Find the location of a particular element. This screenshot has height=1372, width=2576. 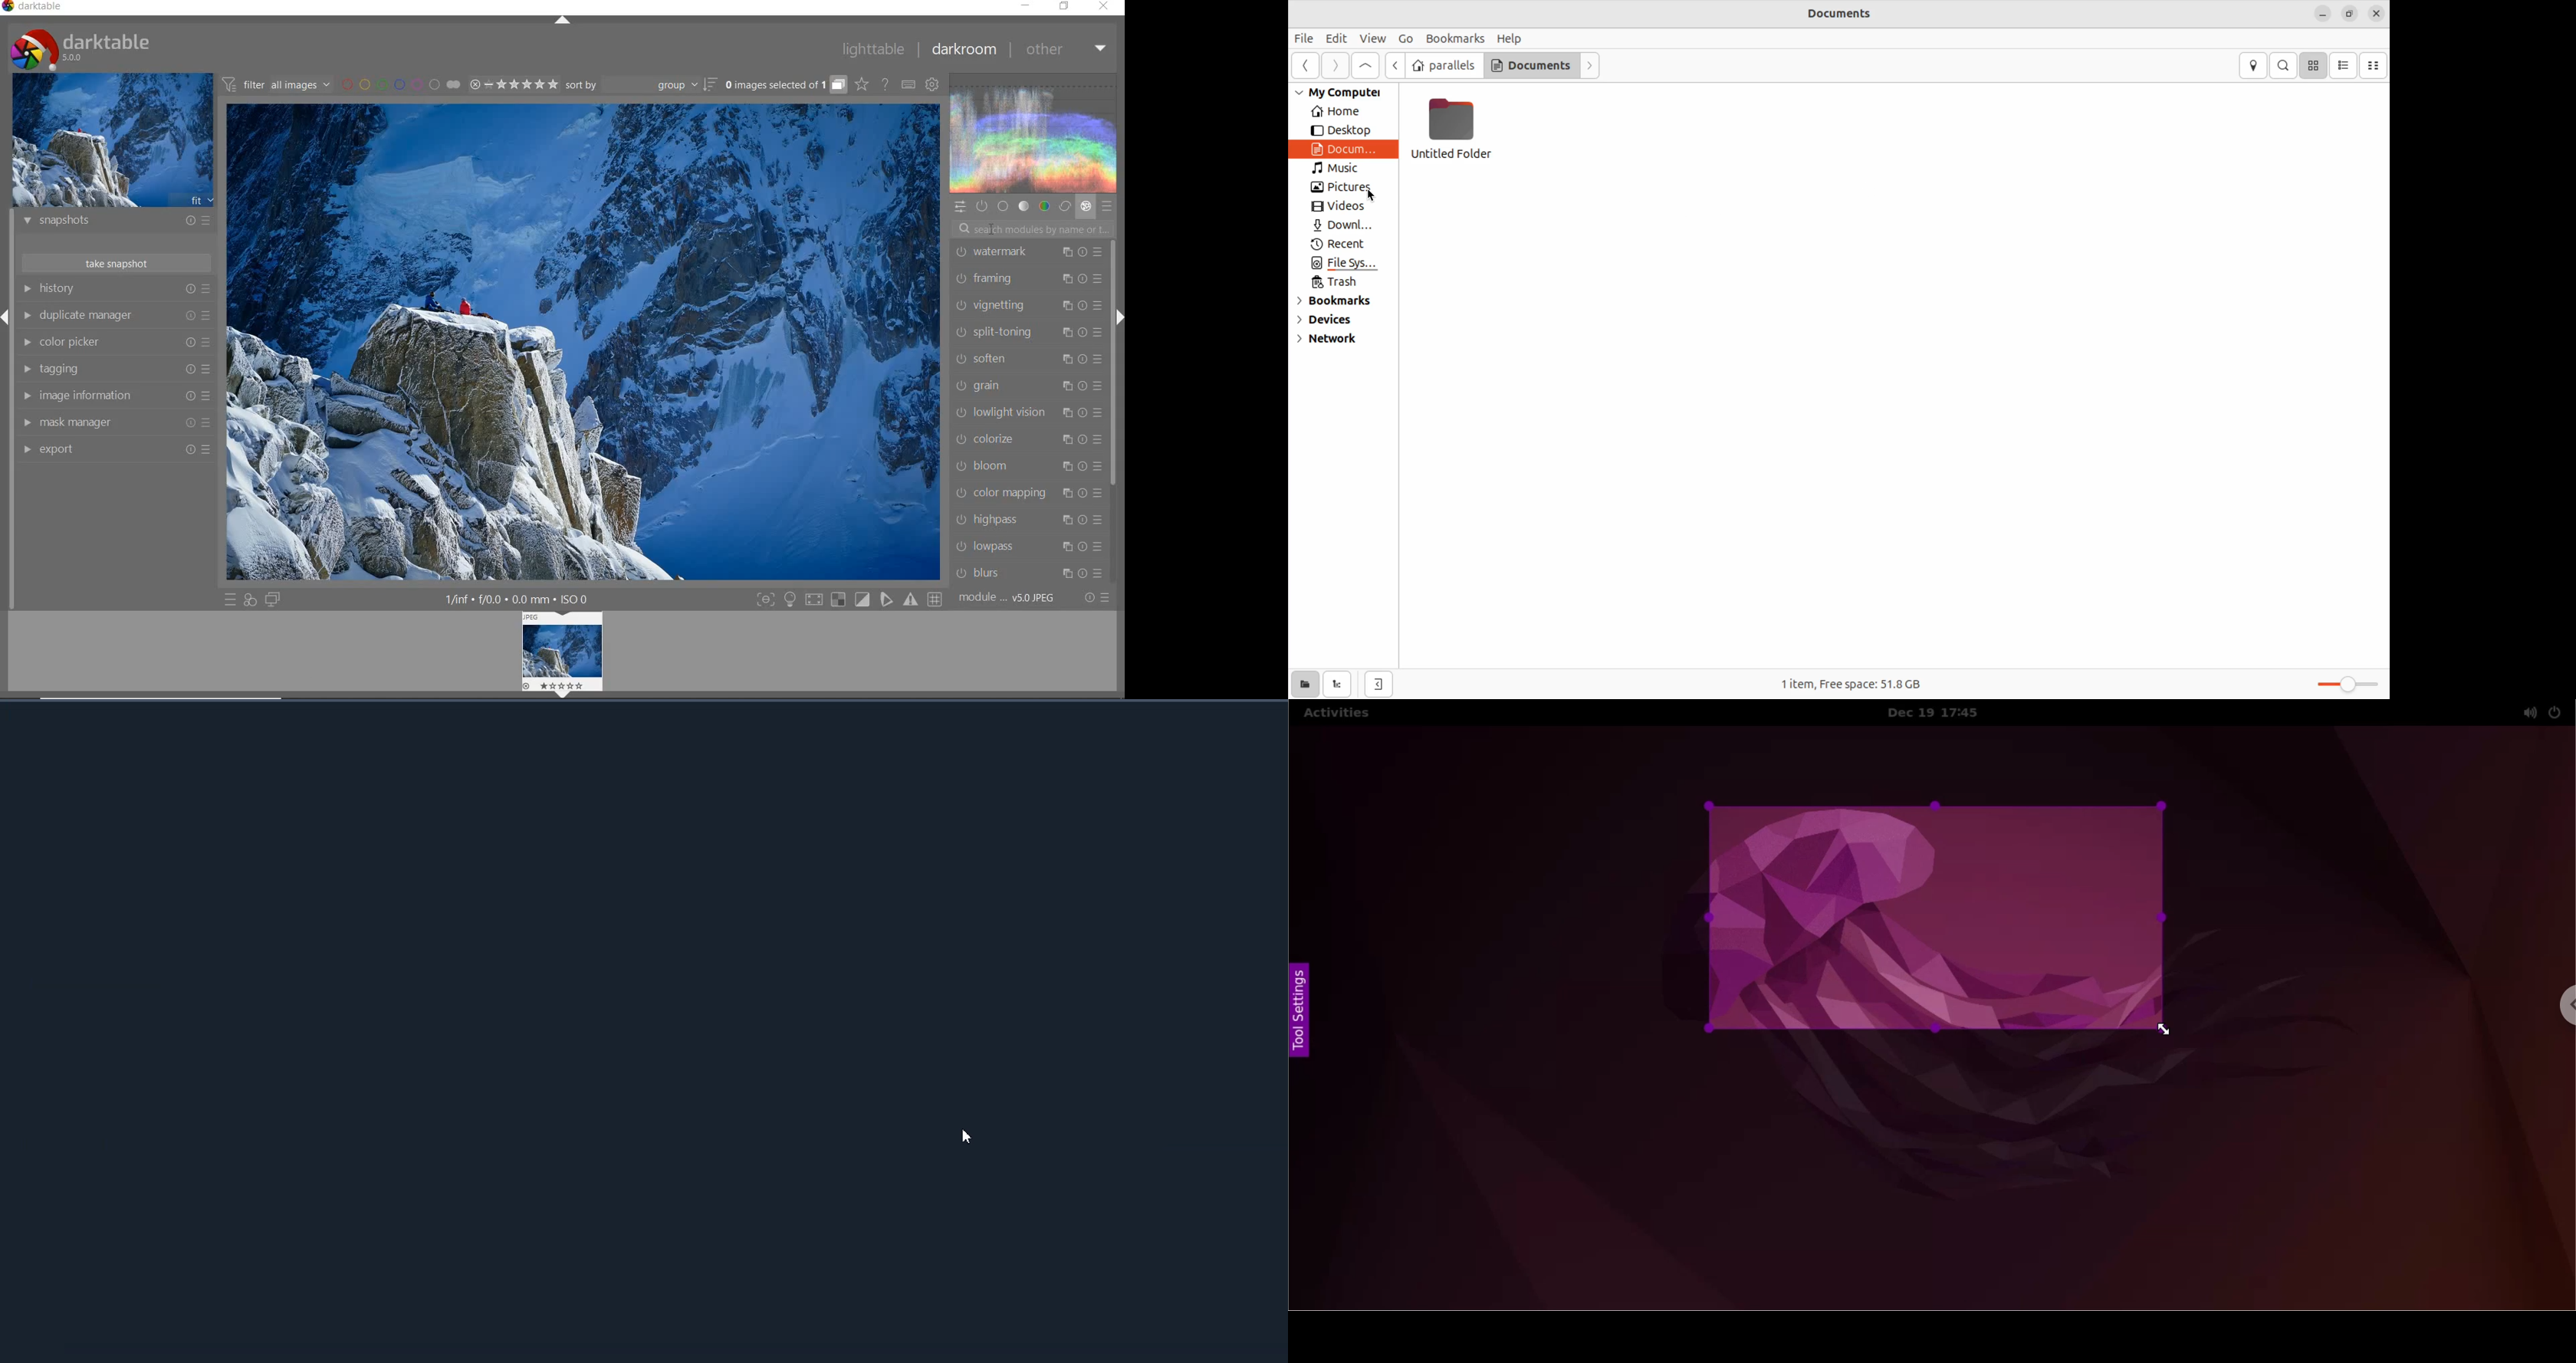

File Sys.. is located at coordinates (1343, 264).